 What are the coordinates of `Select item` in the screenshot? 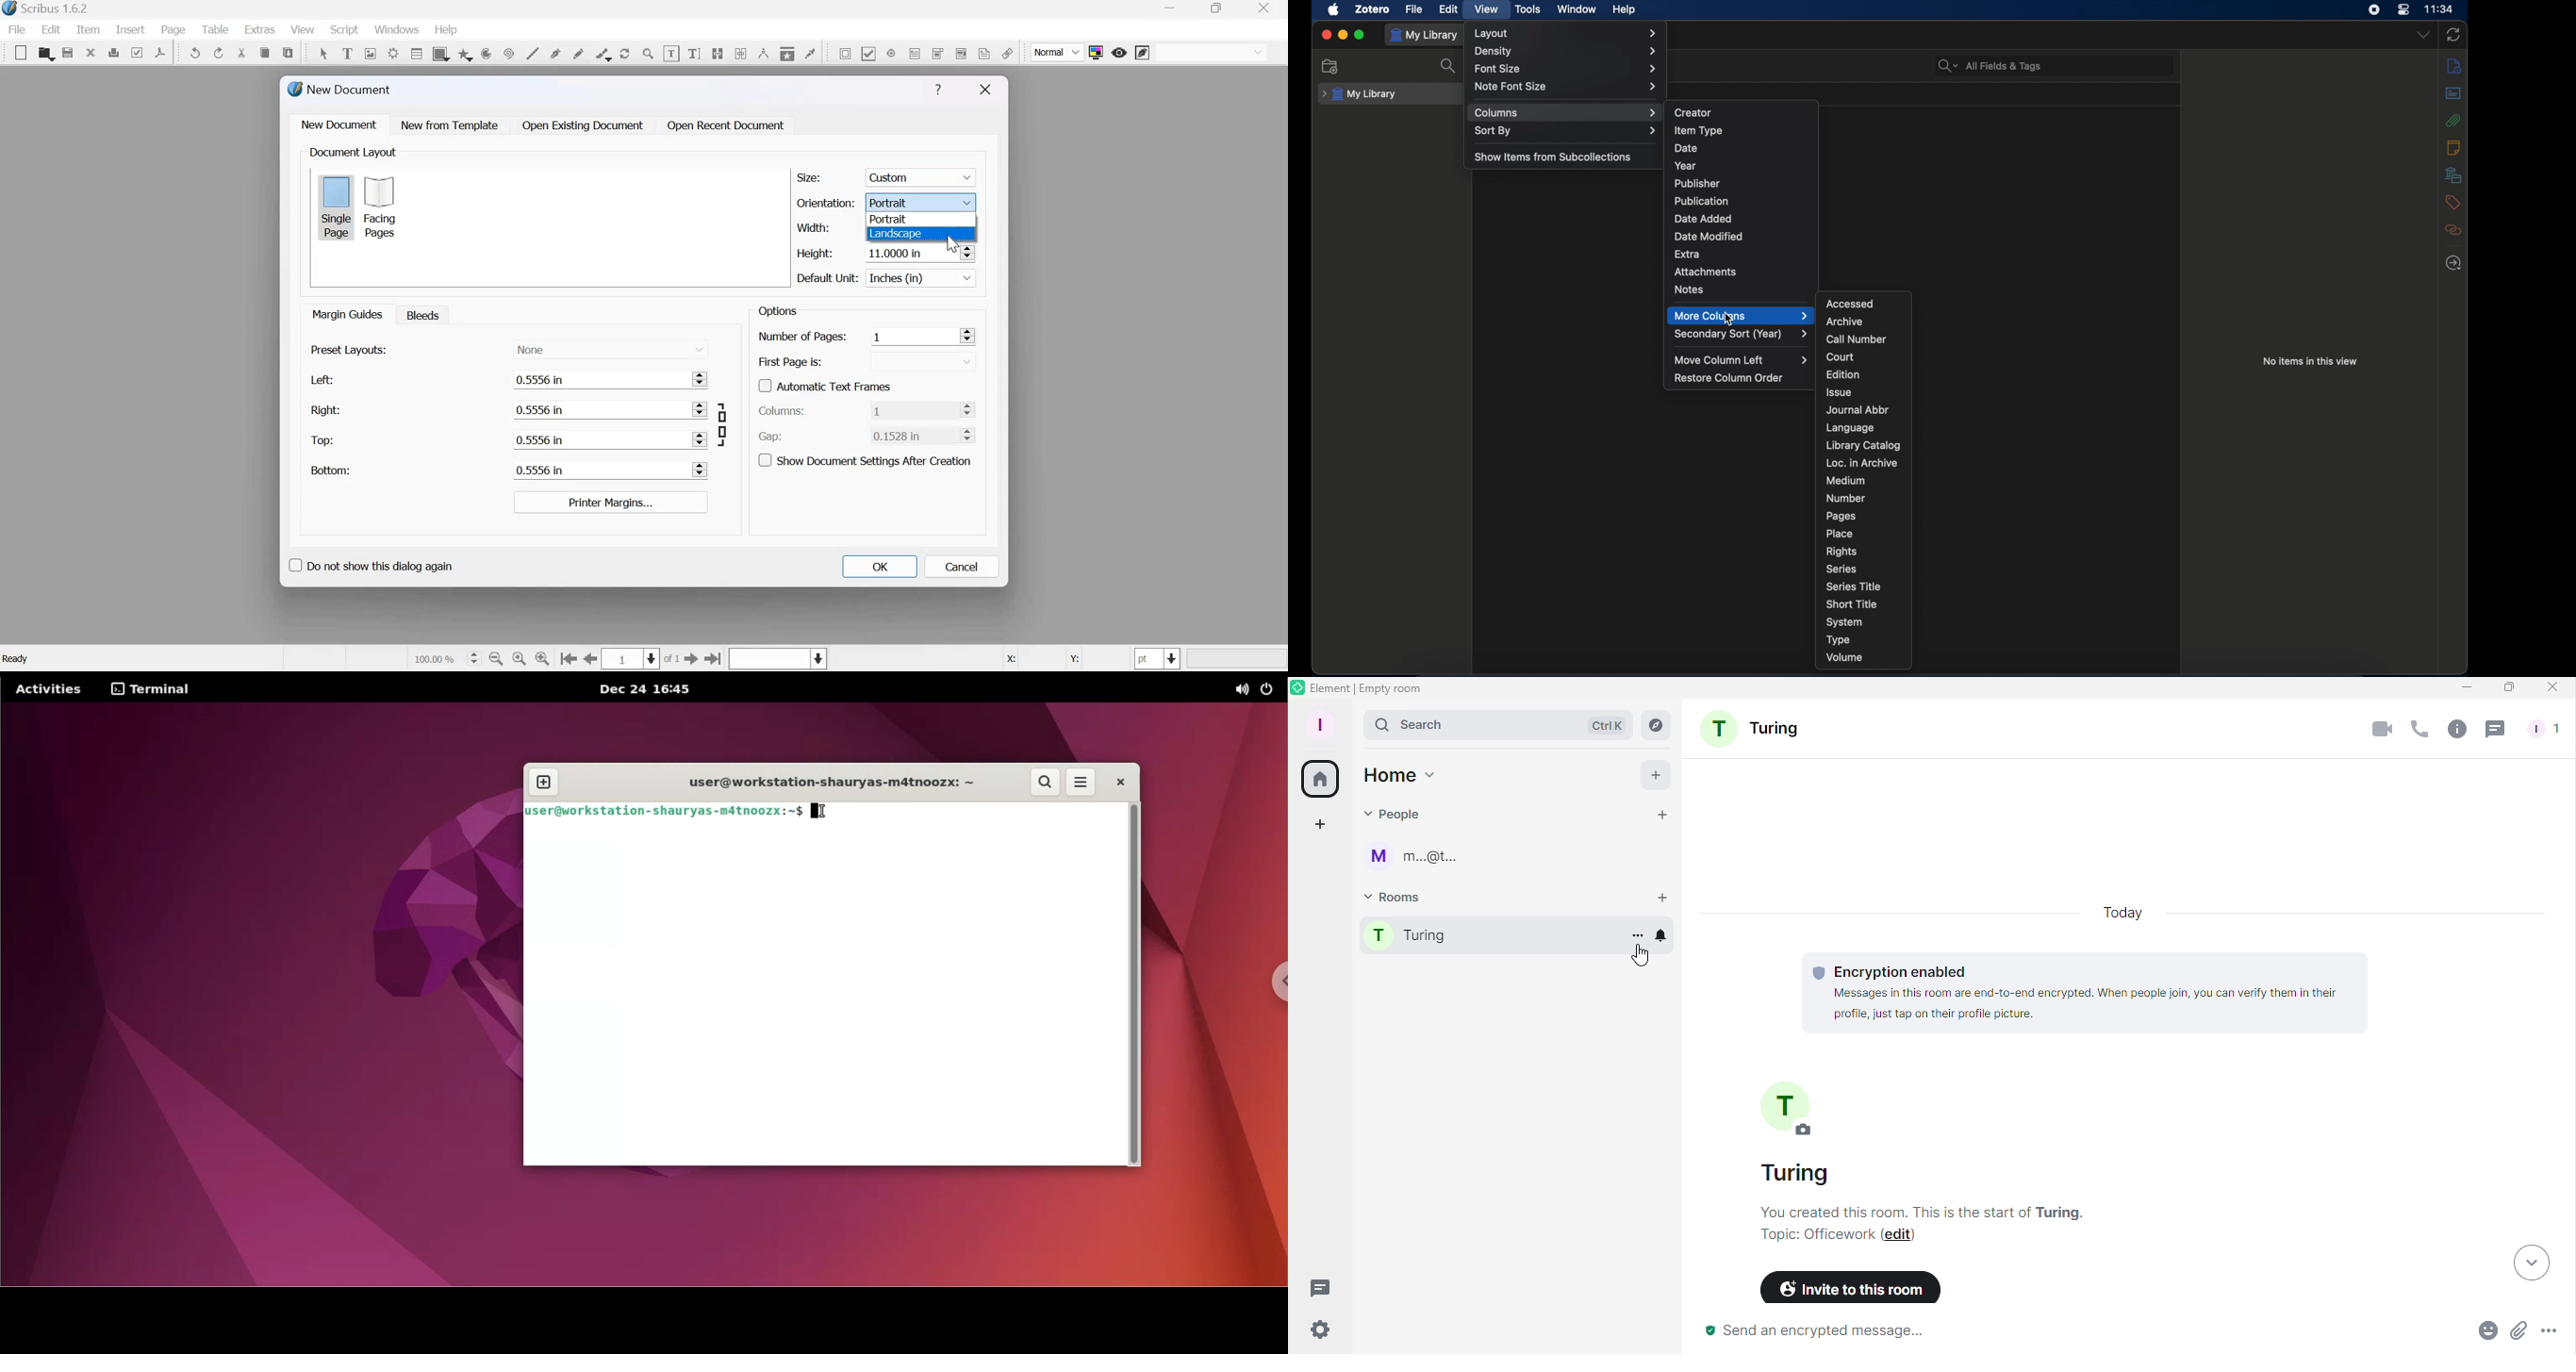 It's located at (323, 52).